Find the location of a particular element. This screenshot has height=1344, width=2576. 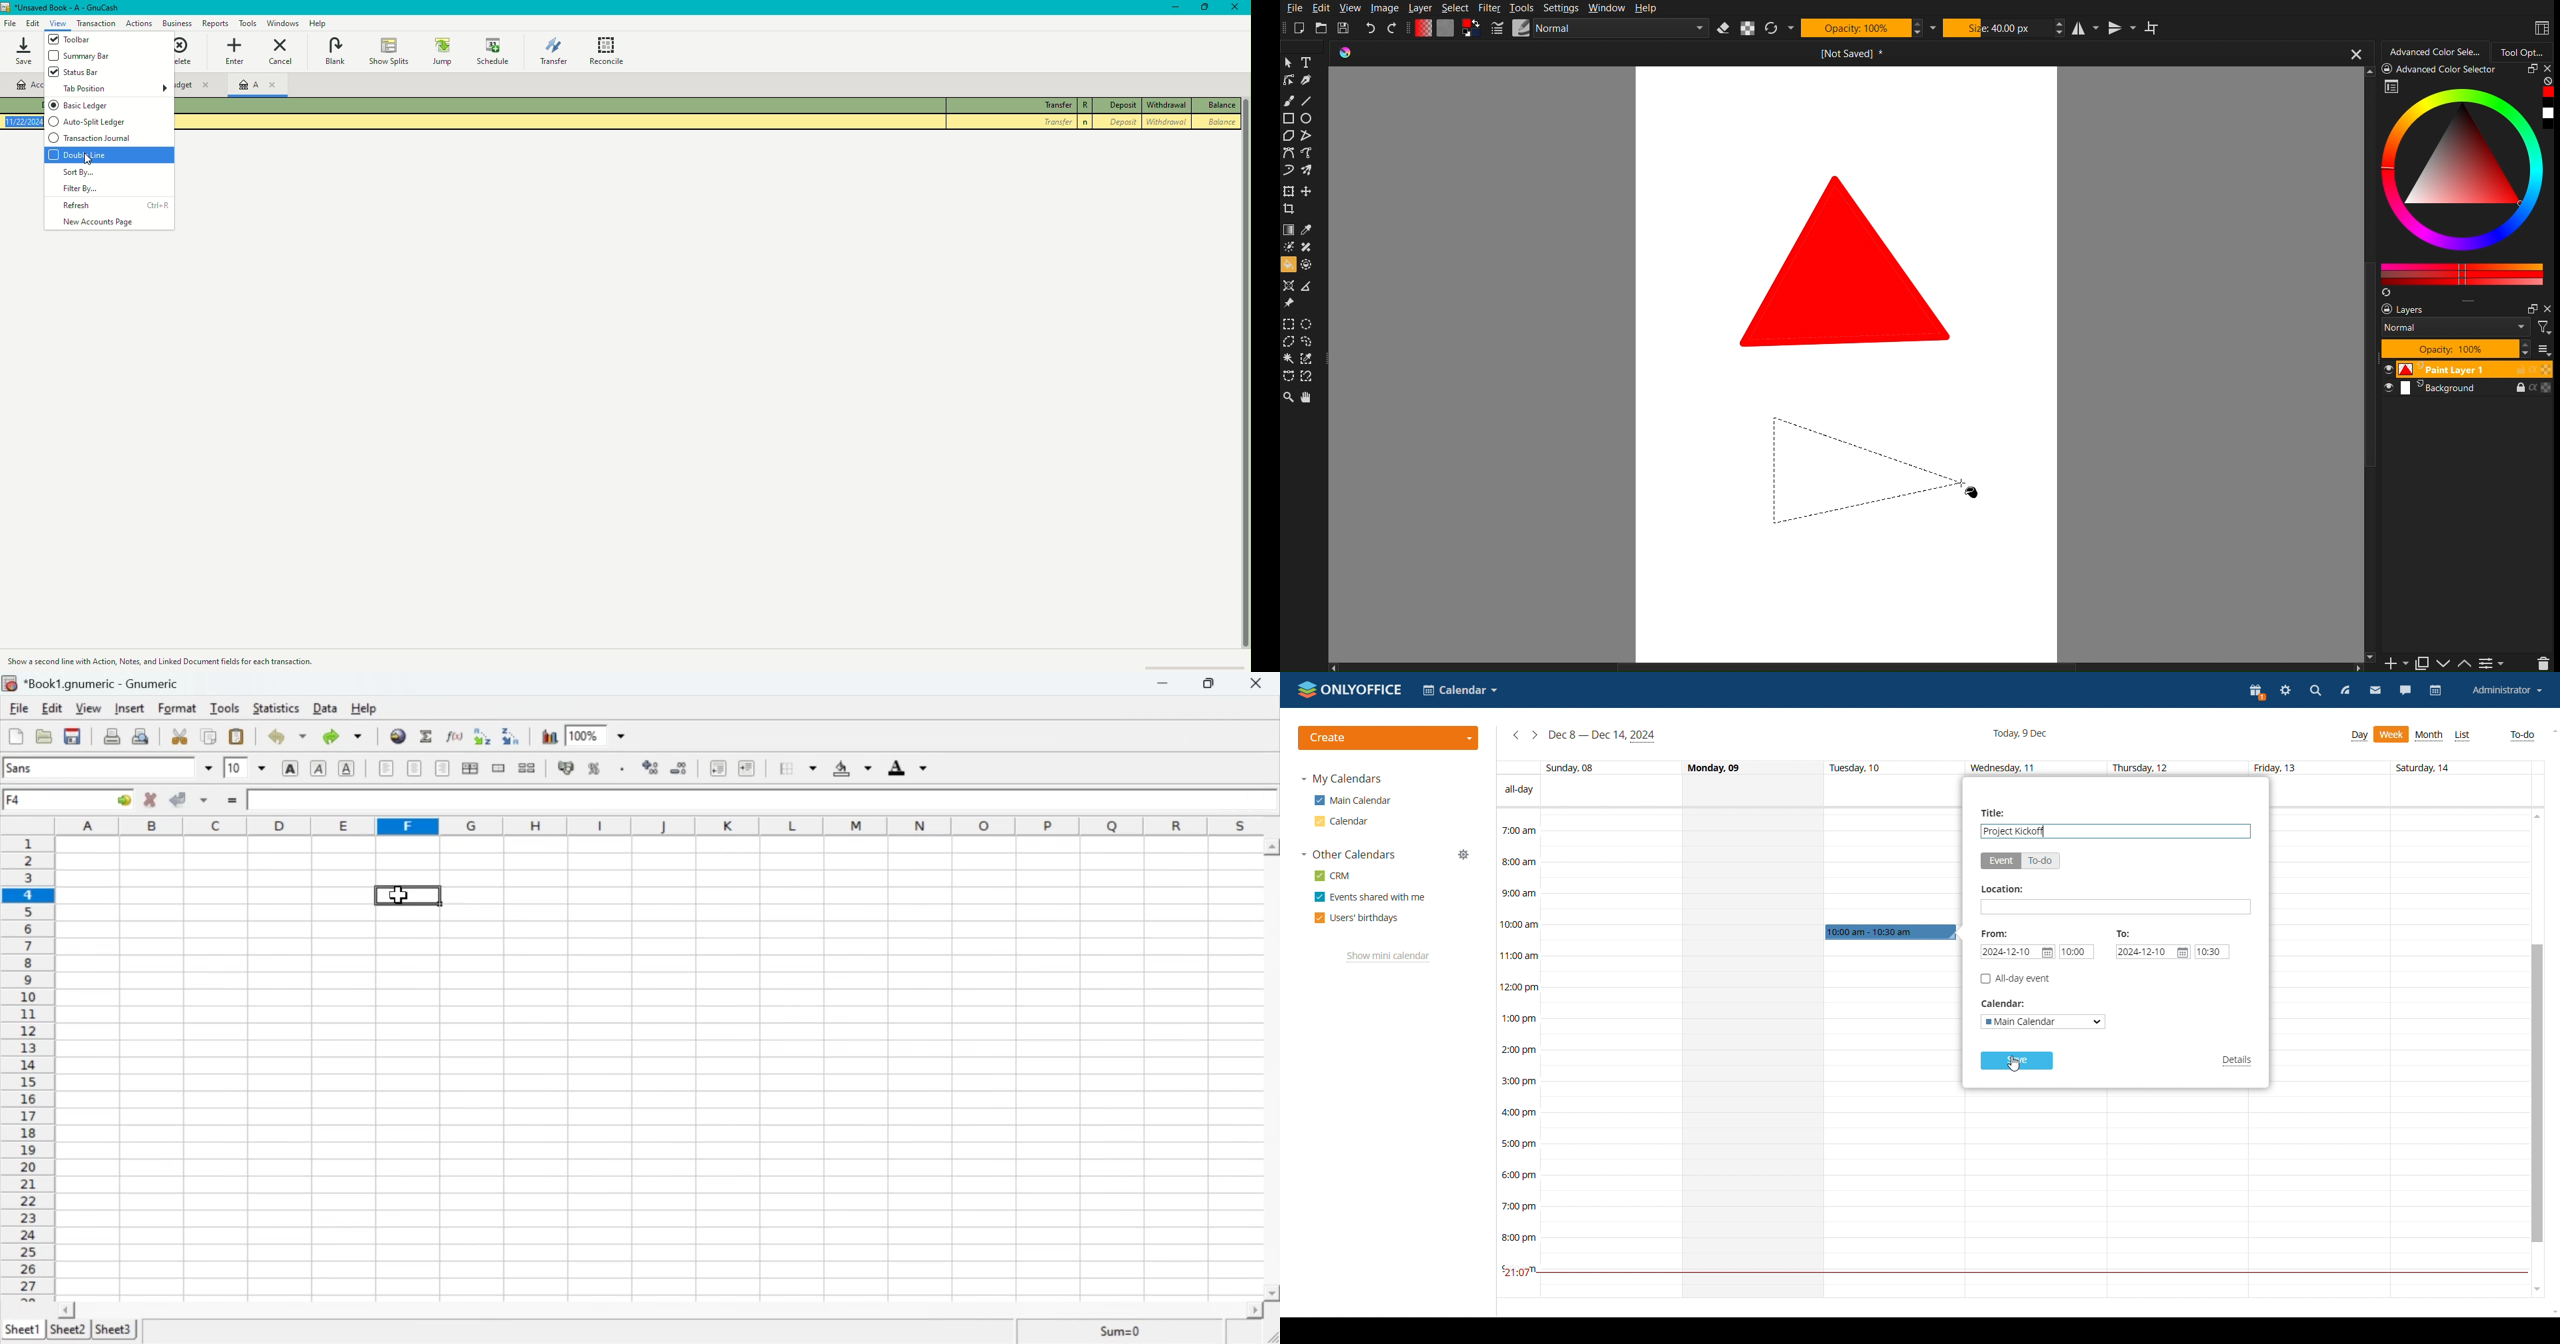

all-day event checkbox is located at coordinates (2015, 979).